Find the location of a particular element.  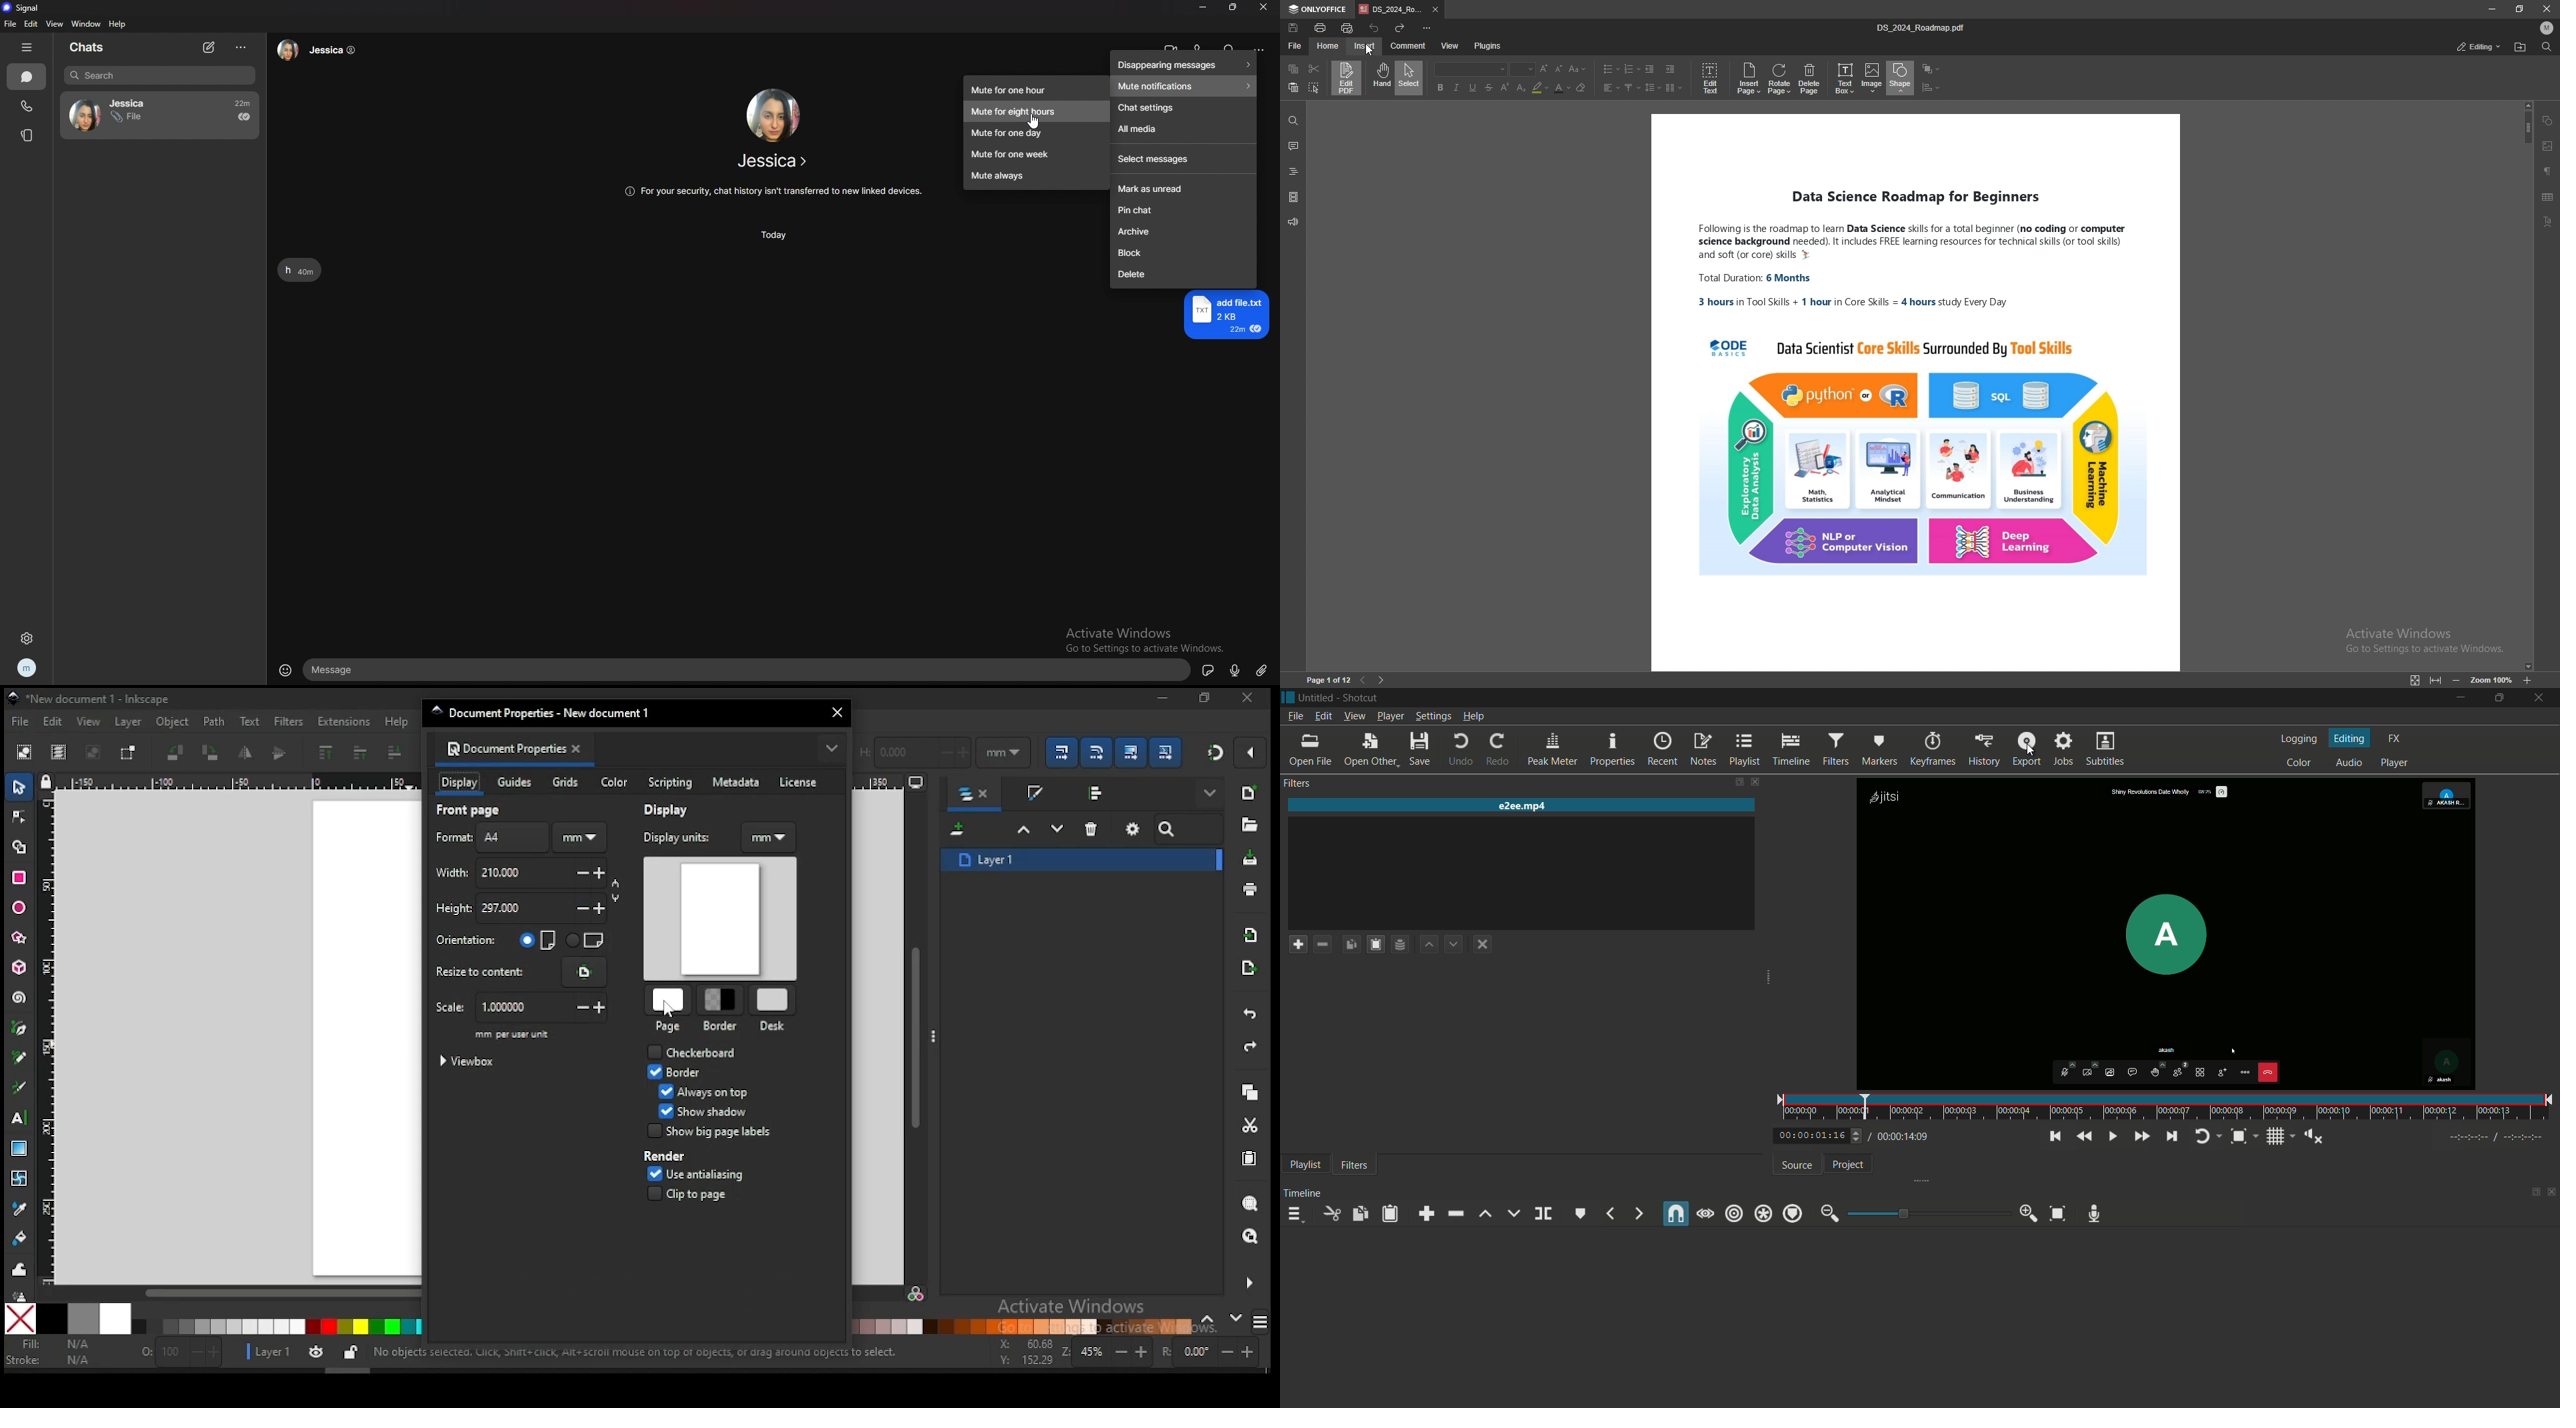

file is located at coordinates (1295, 45).